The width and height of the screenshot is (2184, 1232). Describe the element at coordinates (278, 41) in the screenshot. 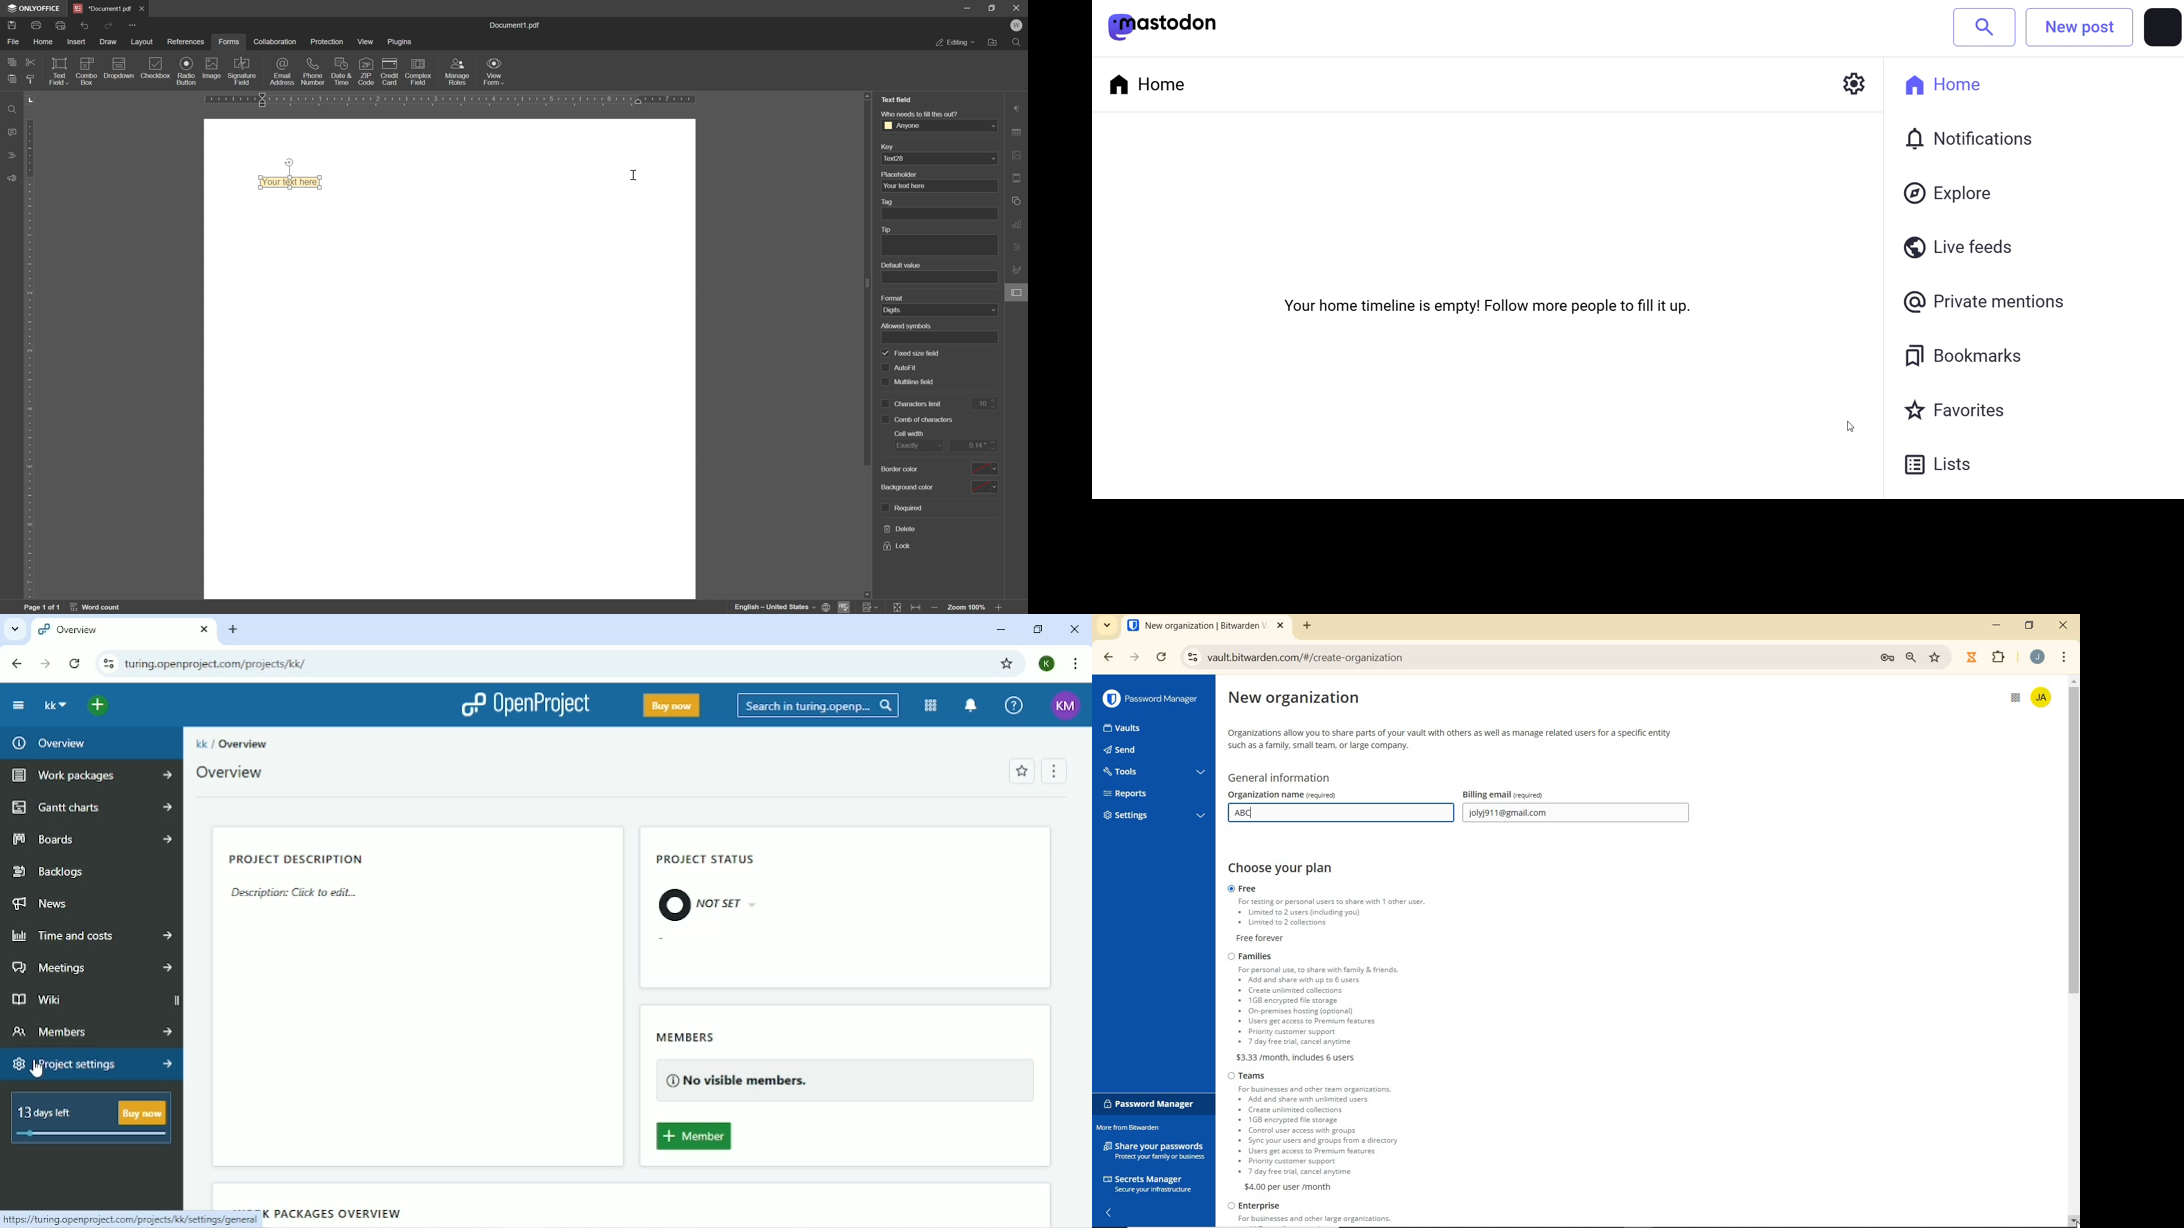

I see `collaboration` at that location.